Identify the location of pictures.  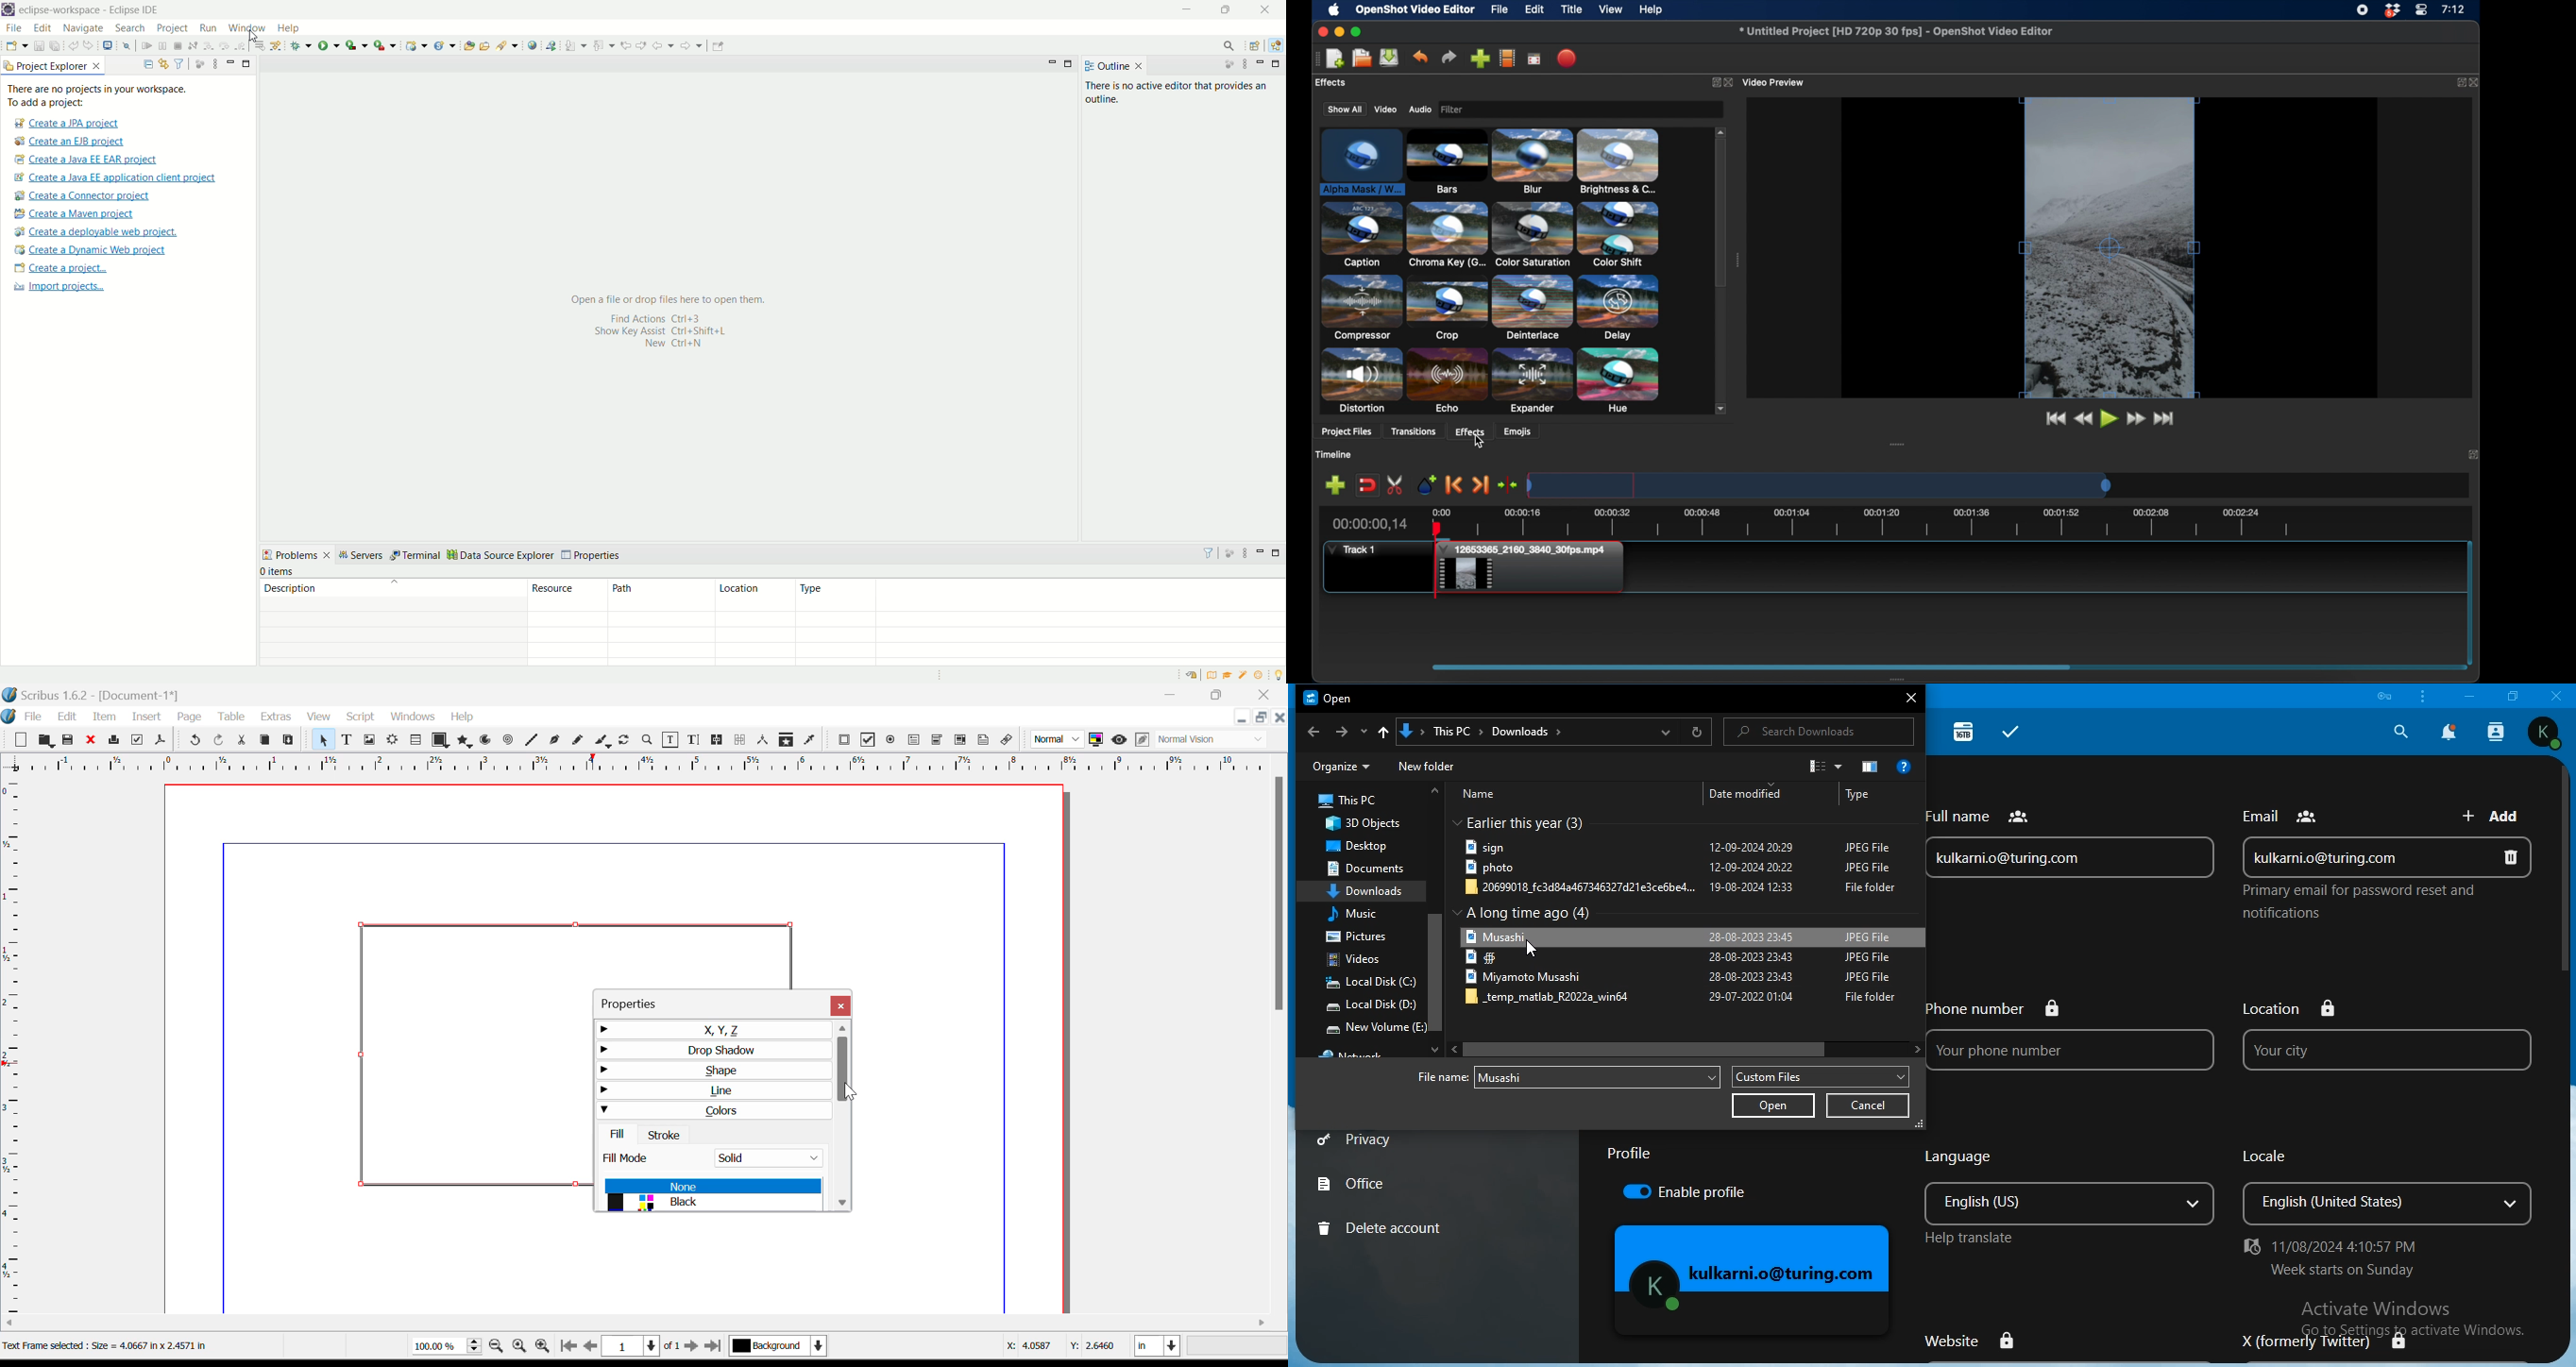
(1357, 937).